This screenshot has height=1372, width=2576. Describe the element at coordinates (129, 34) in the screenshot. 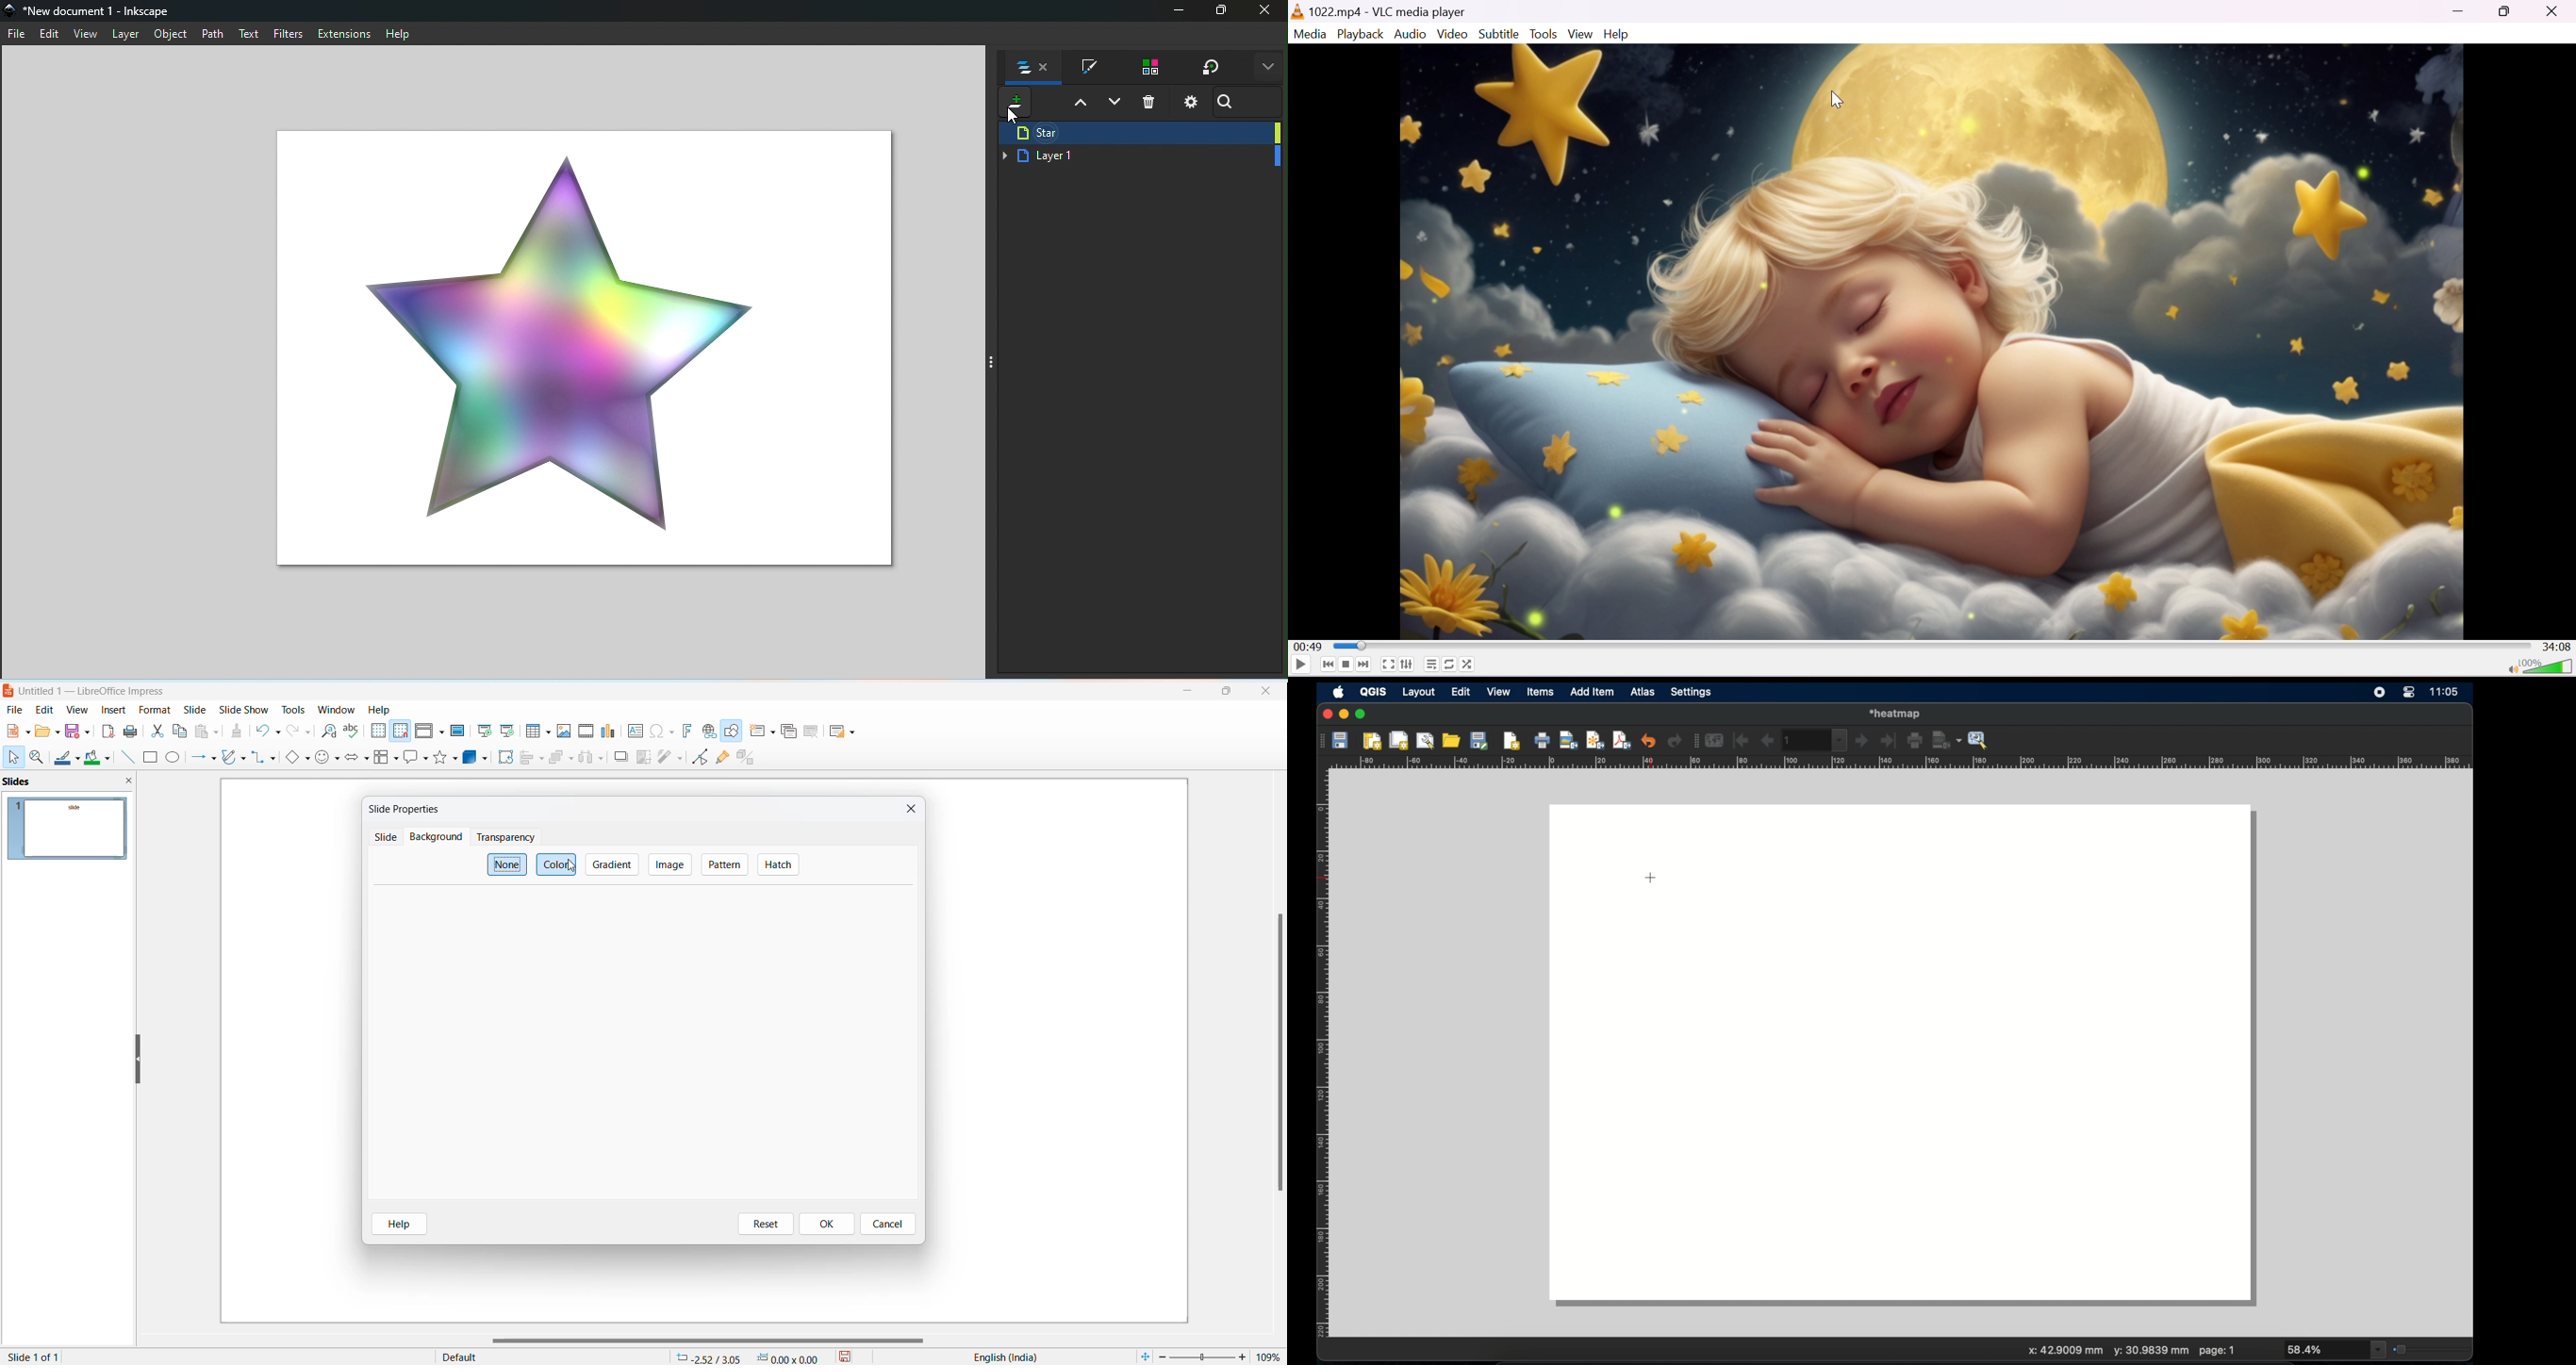

I see `Layer` at that location.